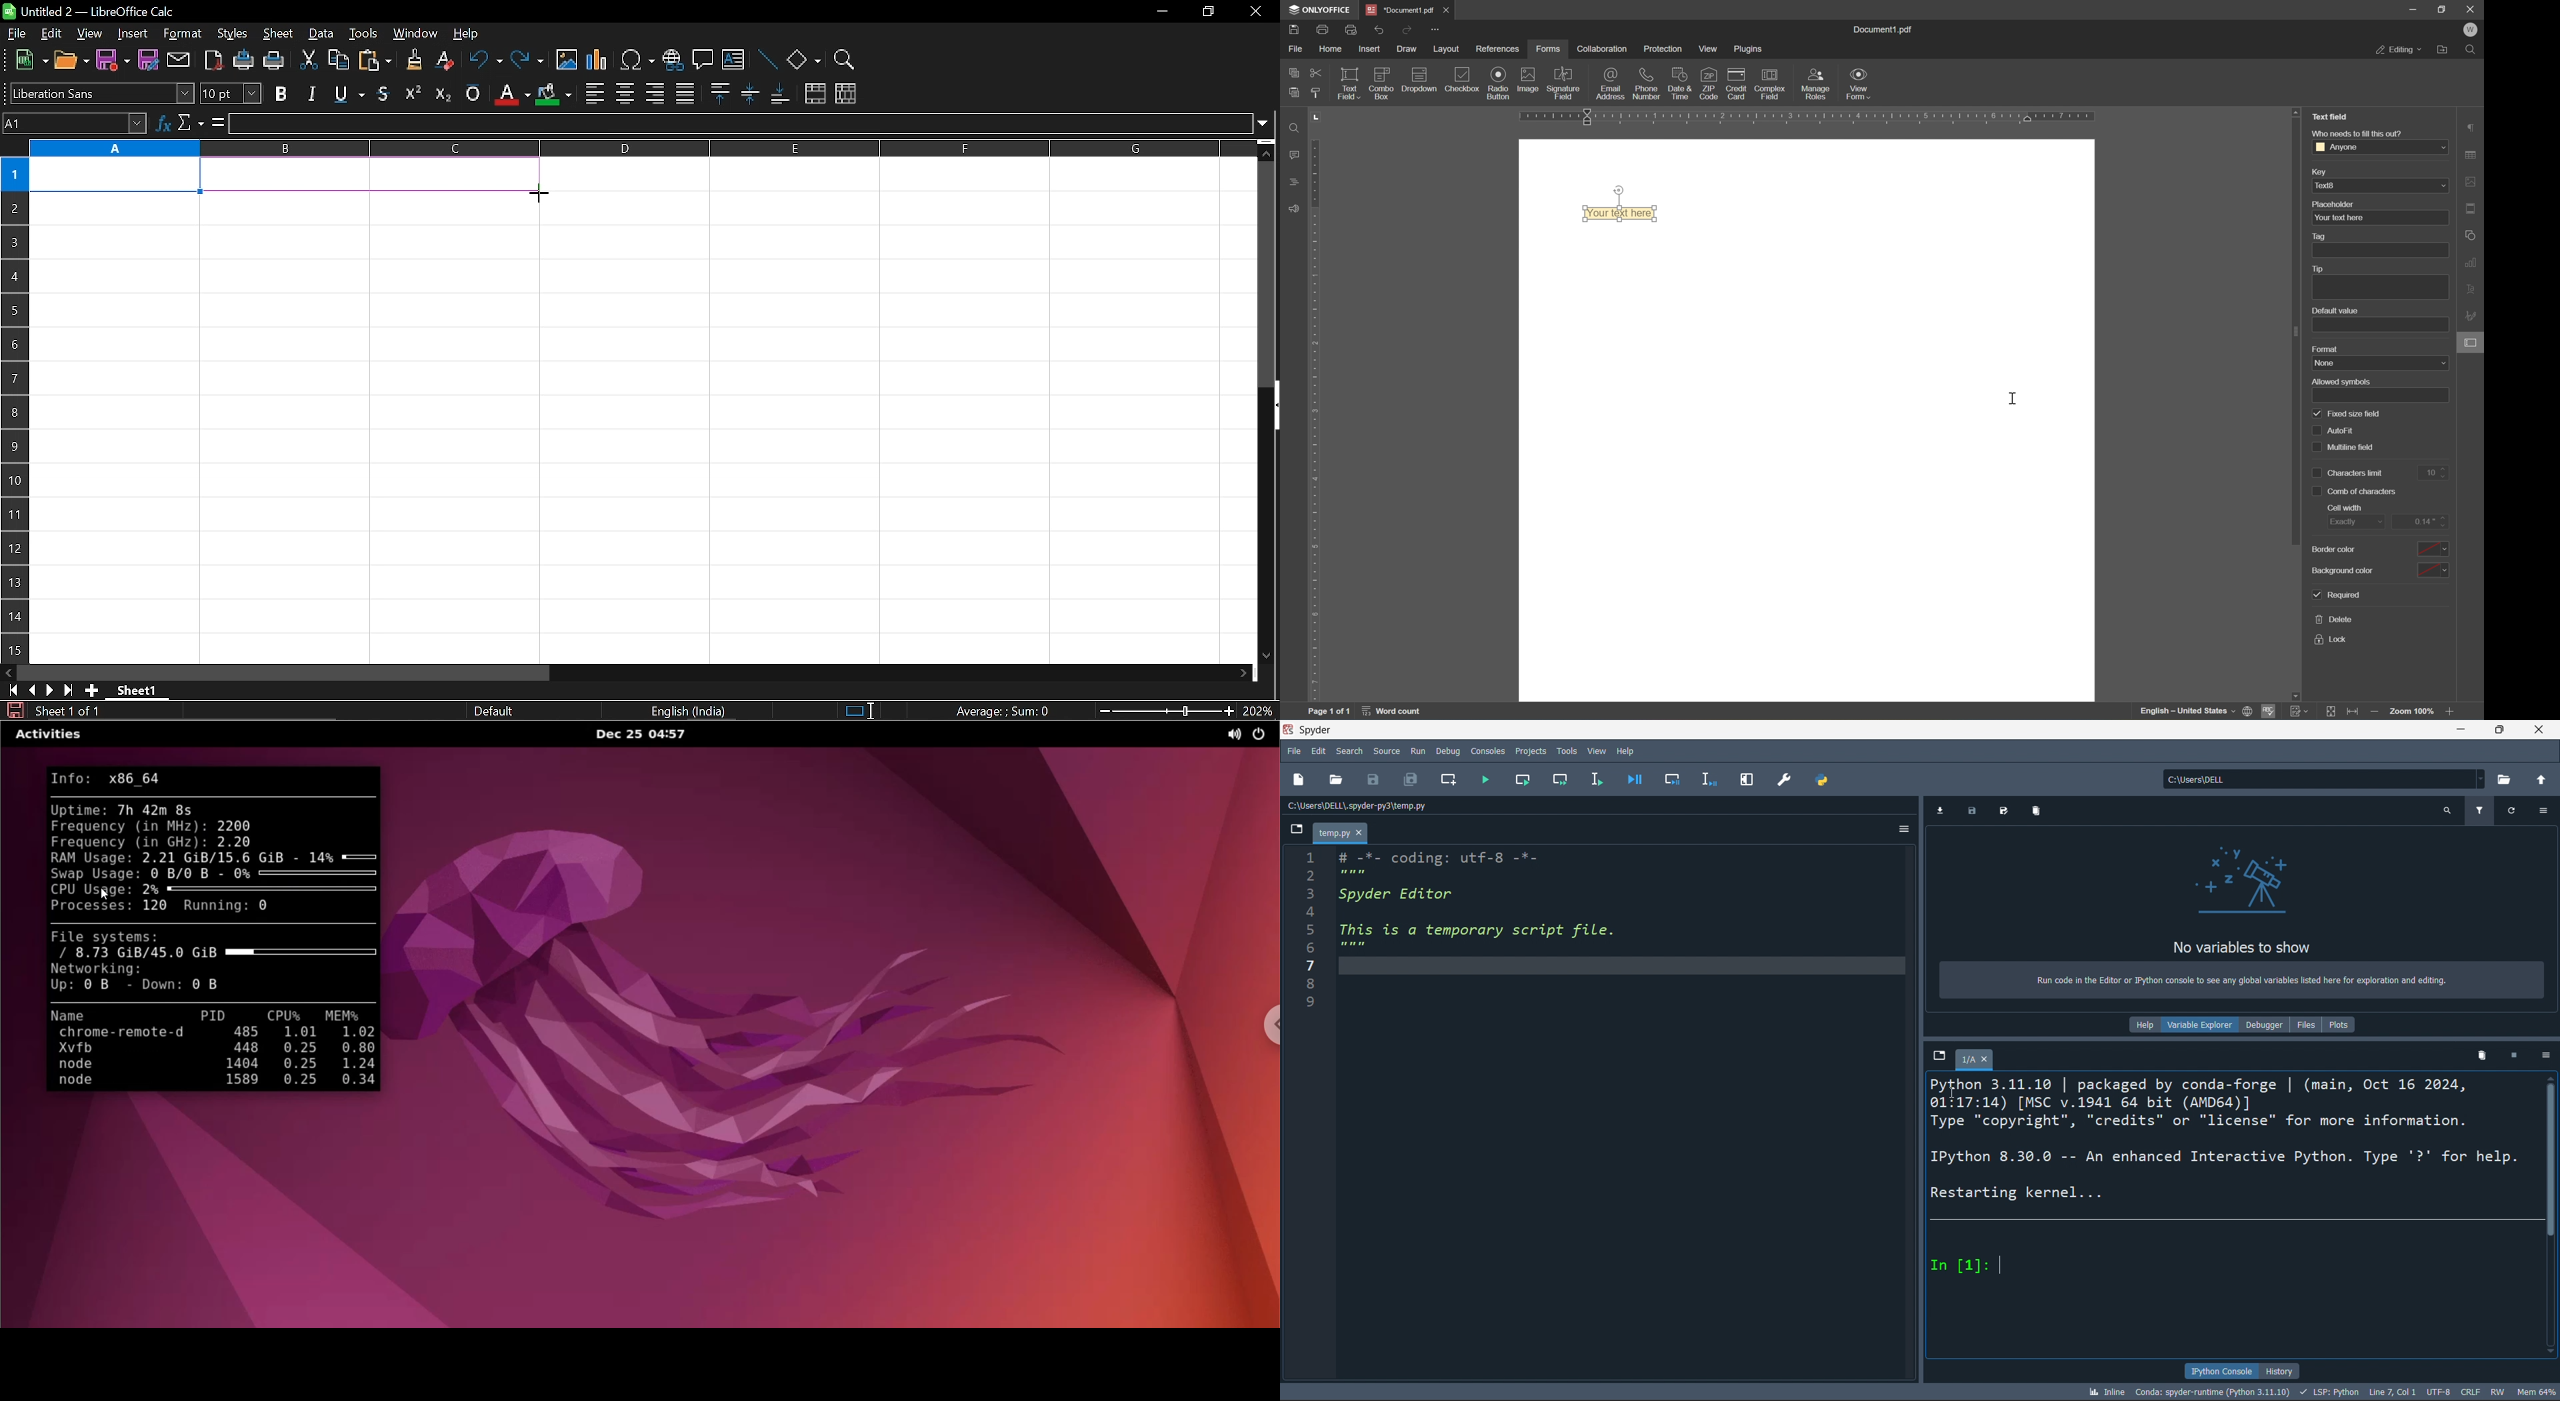 This screenshot has height=1428, width=2576. What do you see at coordinates (594, 92) in the screenshot?
I see `align left` at bounding box center [594, 92].